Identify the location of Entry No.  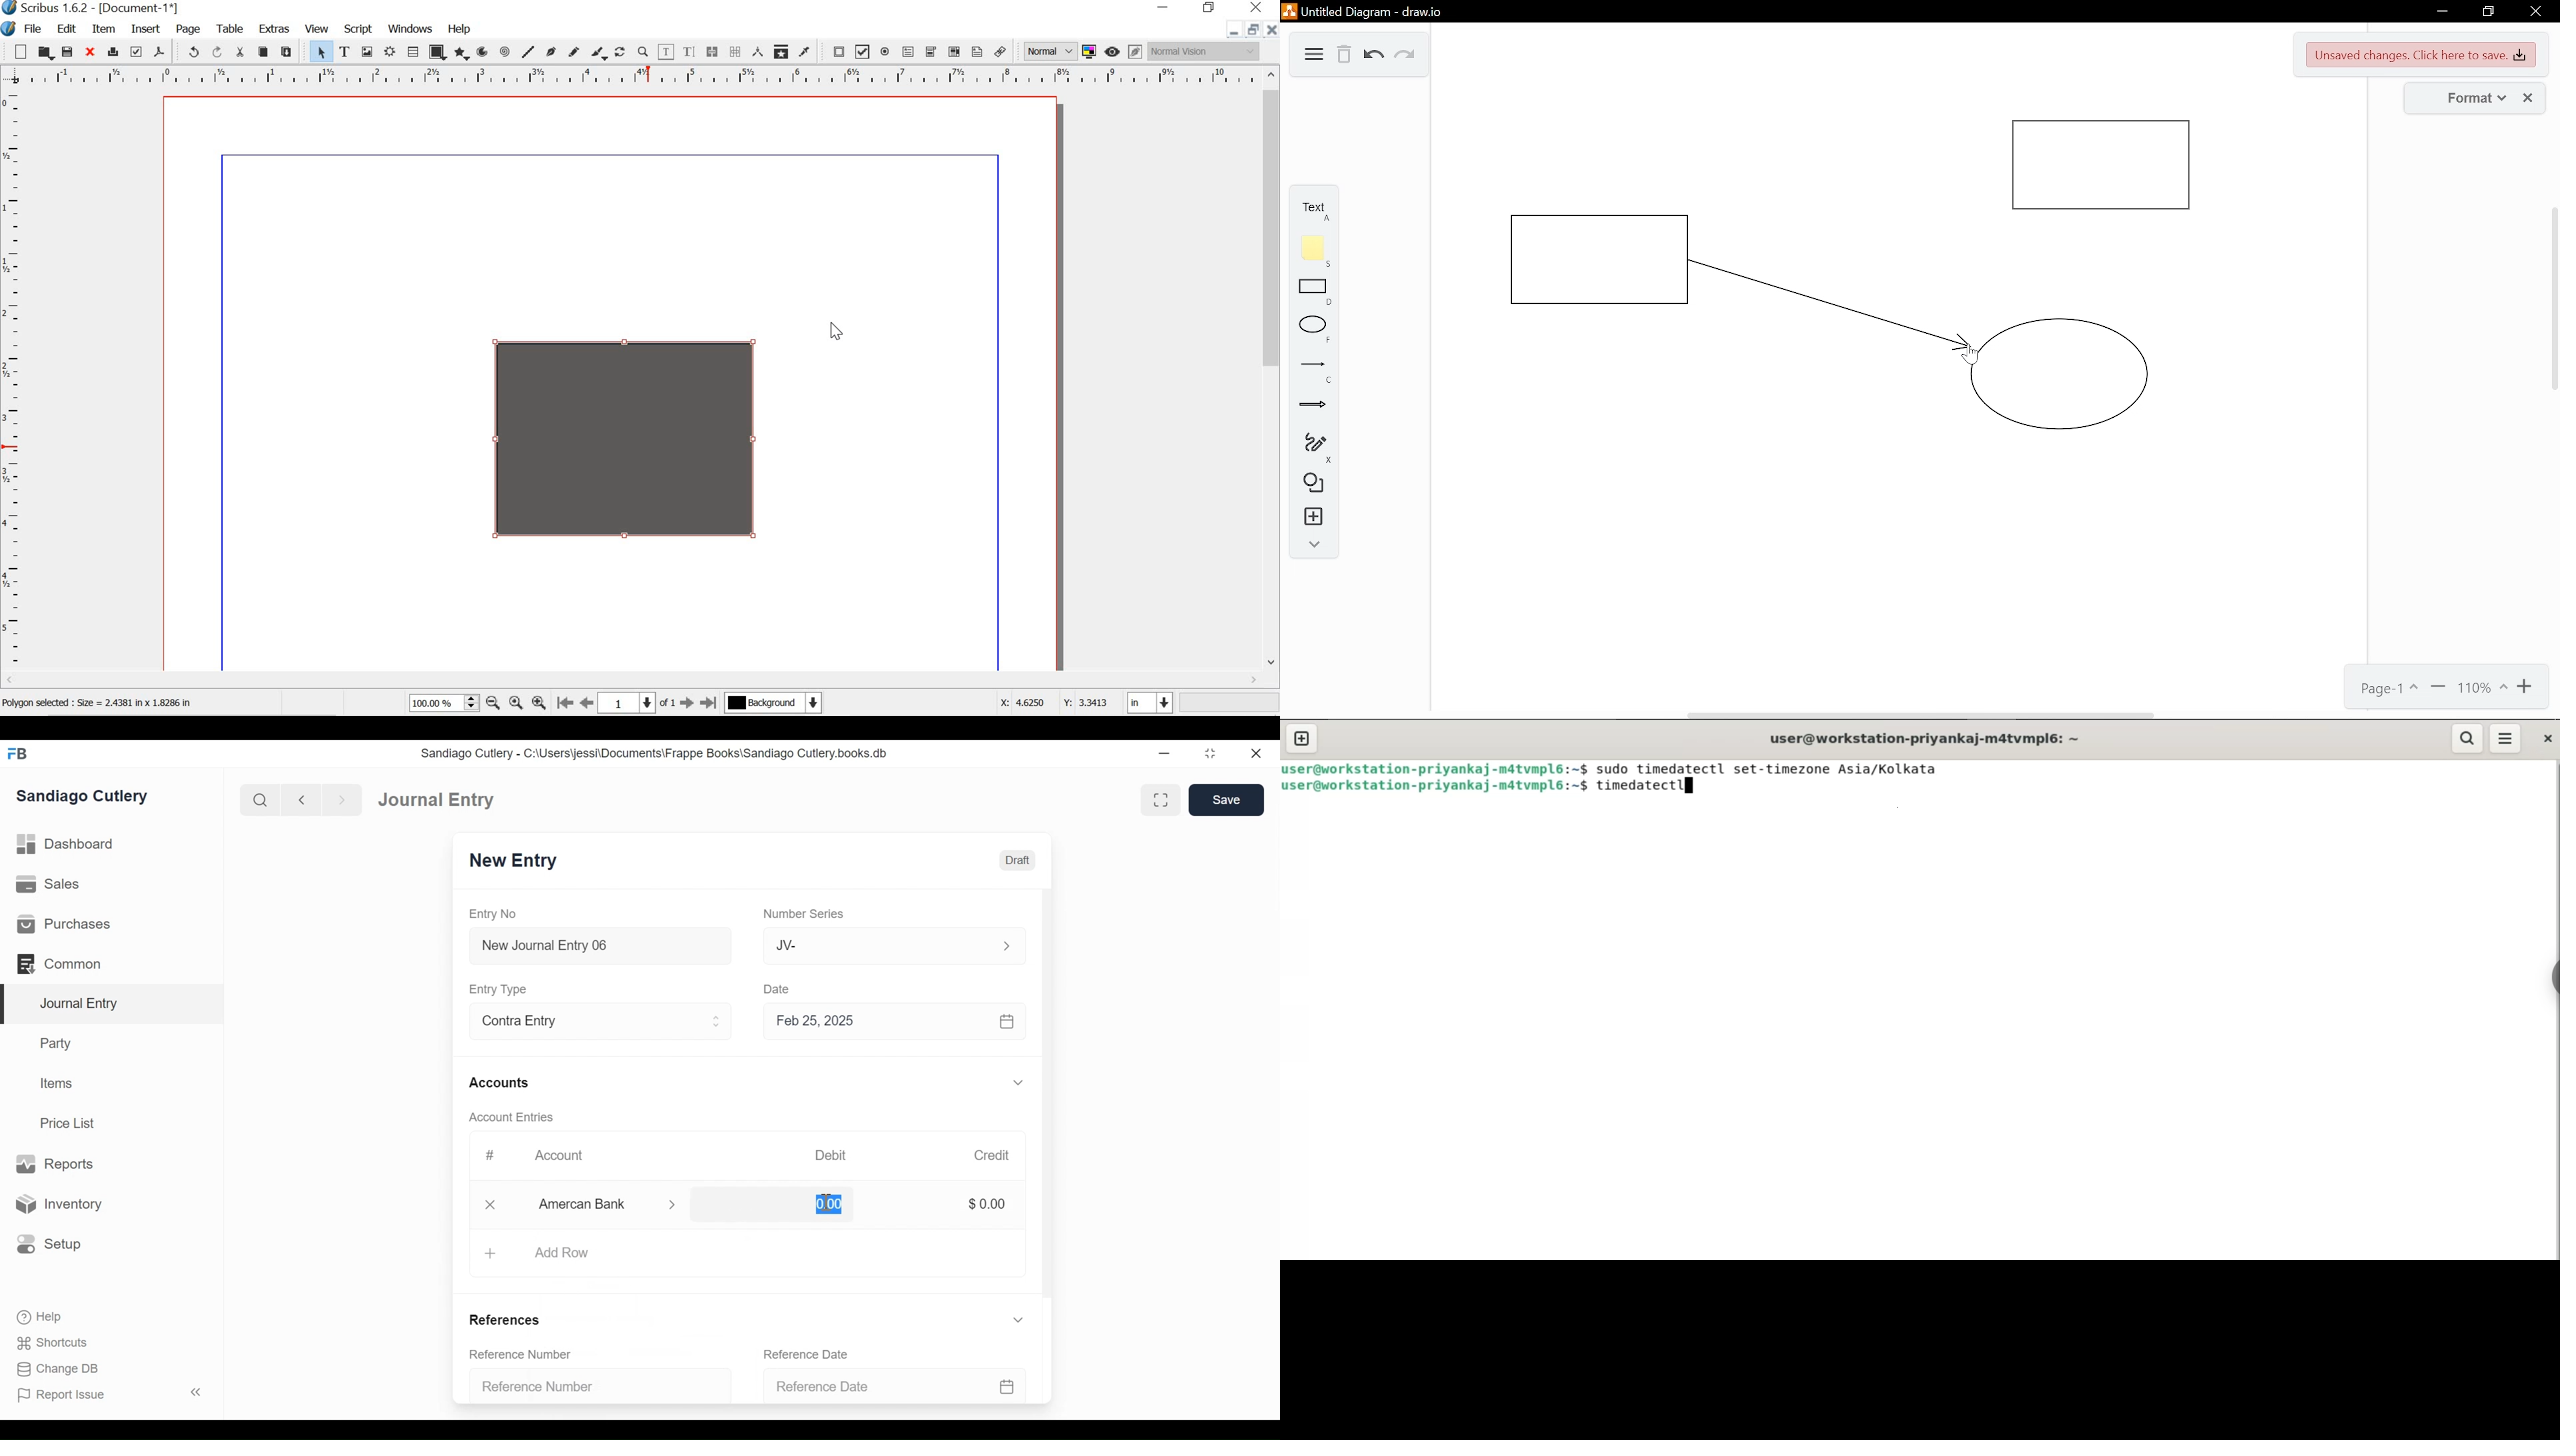
(493, 915).